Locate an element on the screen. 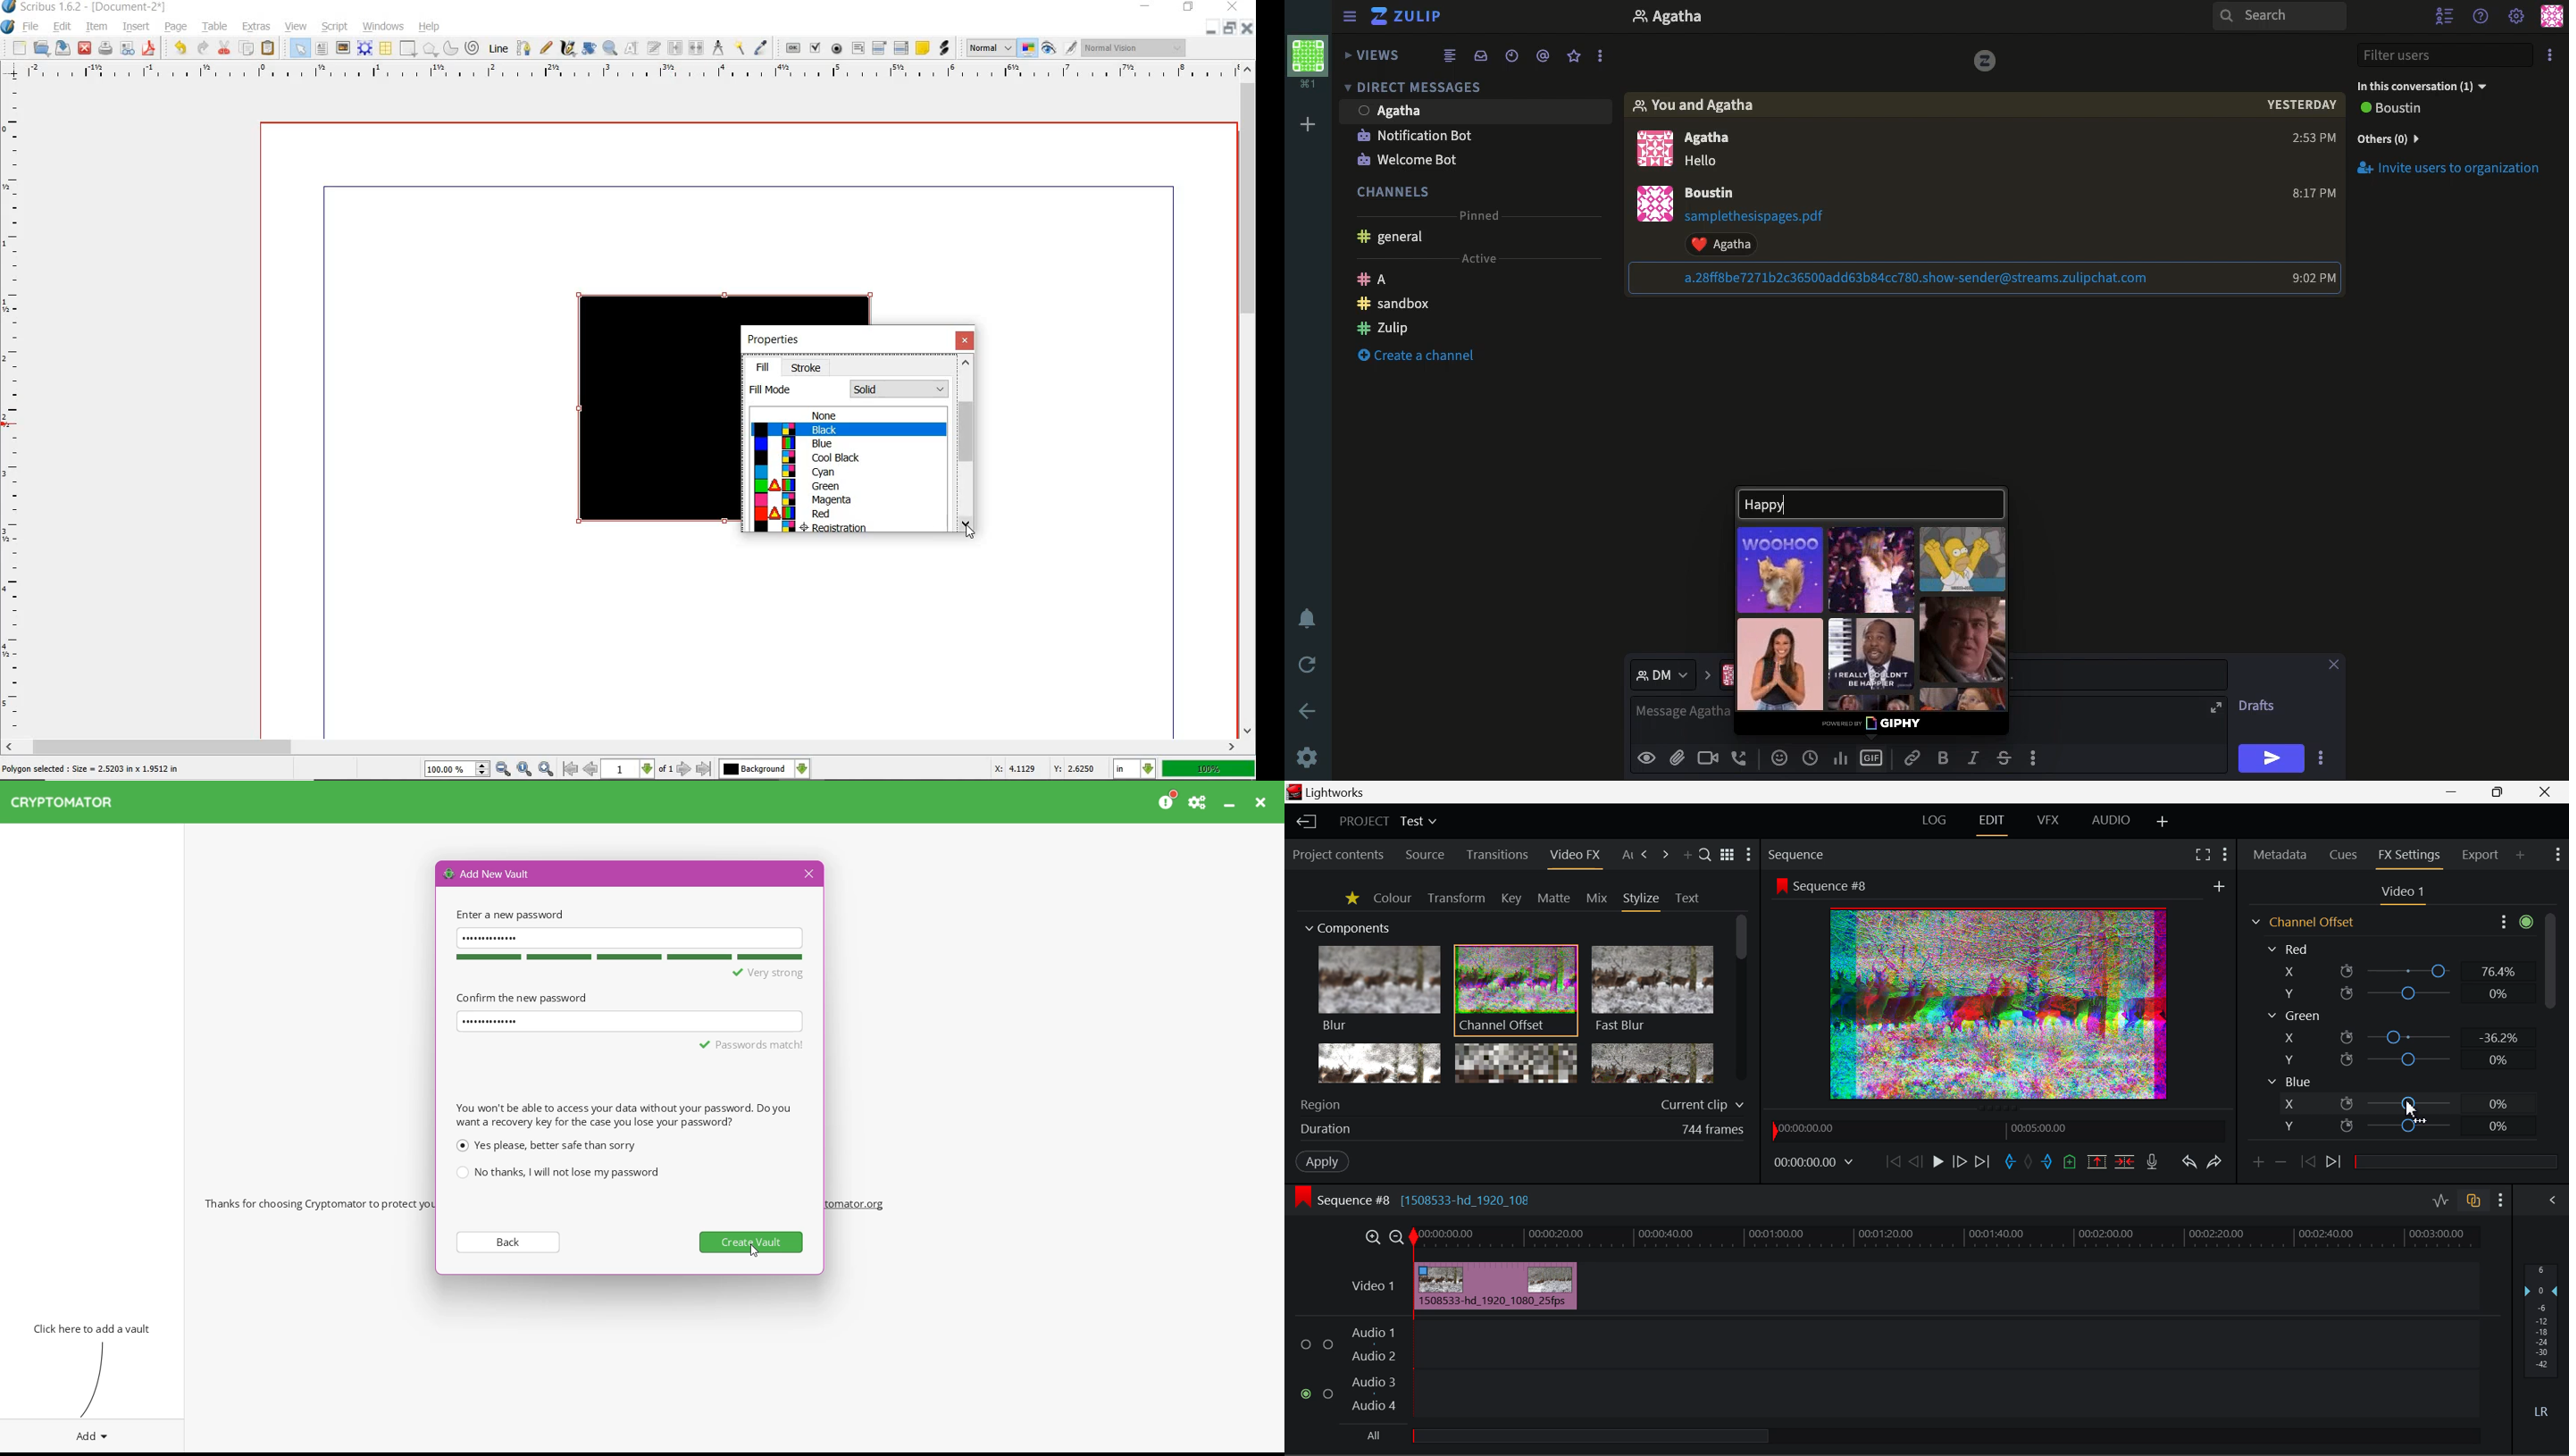 This screenshot has height=1456, width=2576. rotate item is located at coordinates (590, 48).